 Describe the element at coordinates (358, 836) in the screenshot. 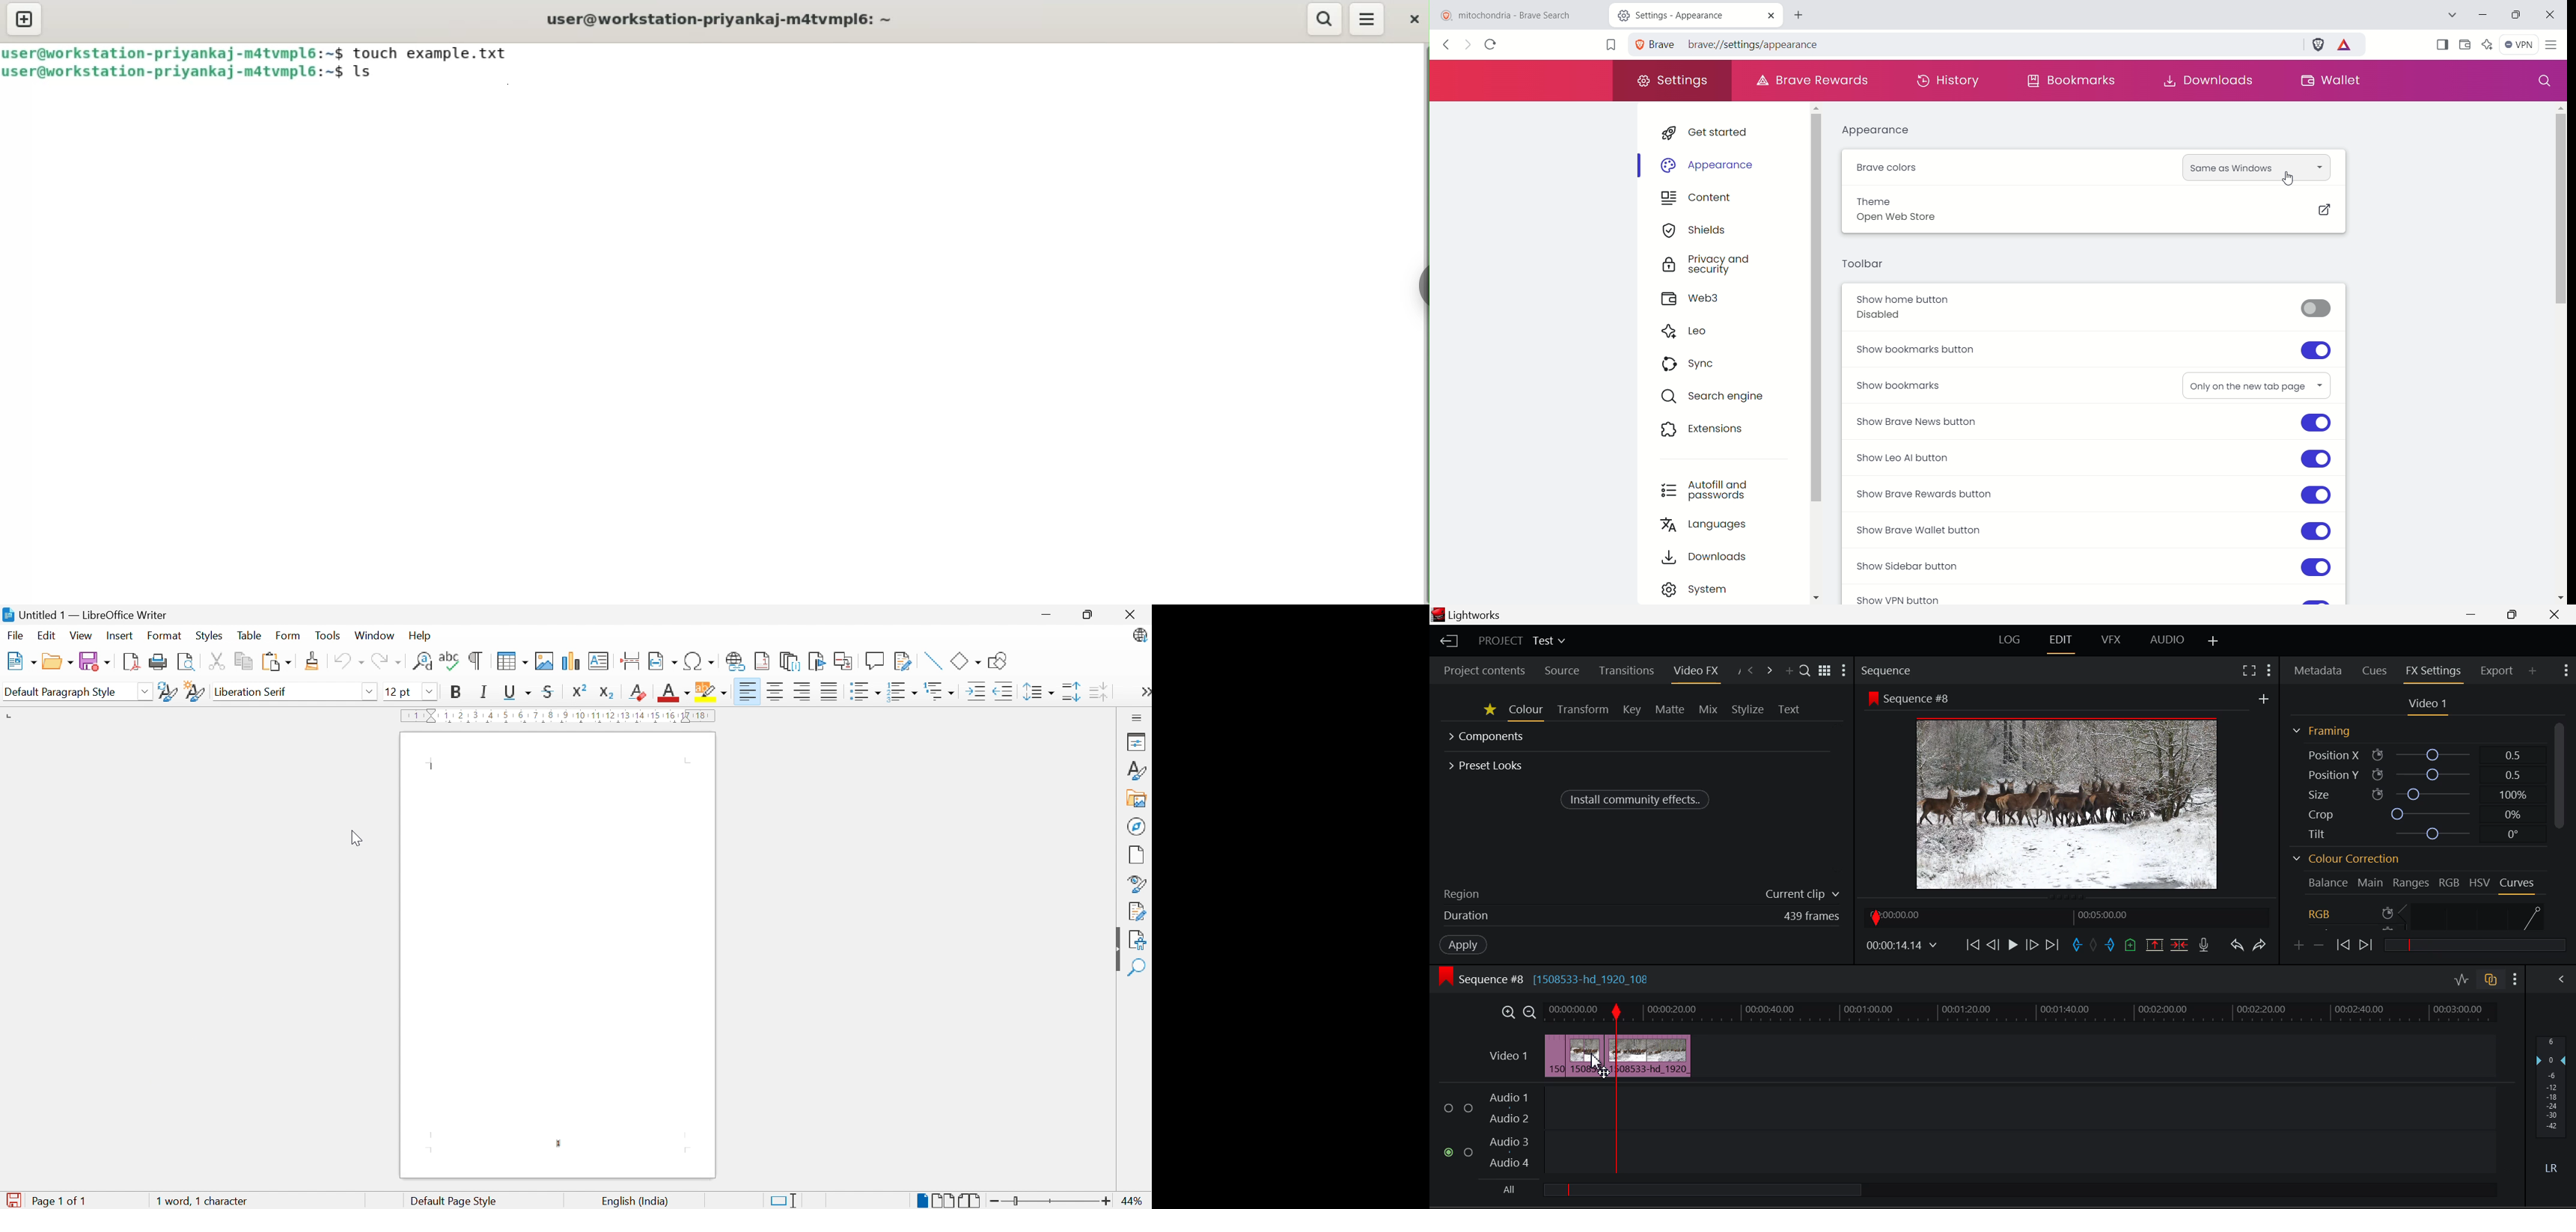

I see `Cursor` at that location.